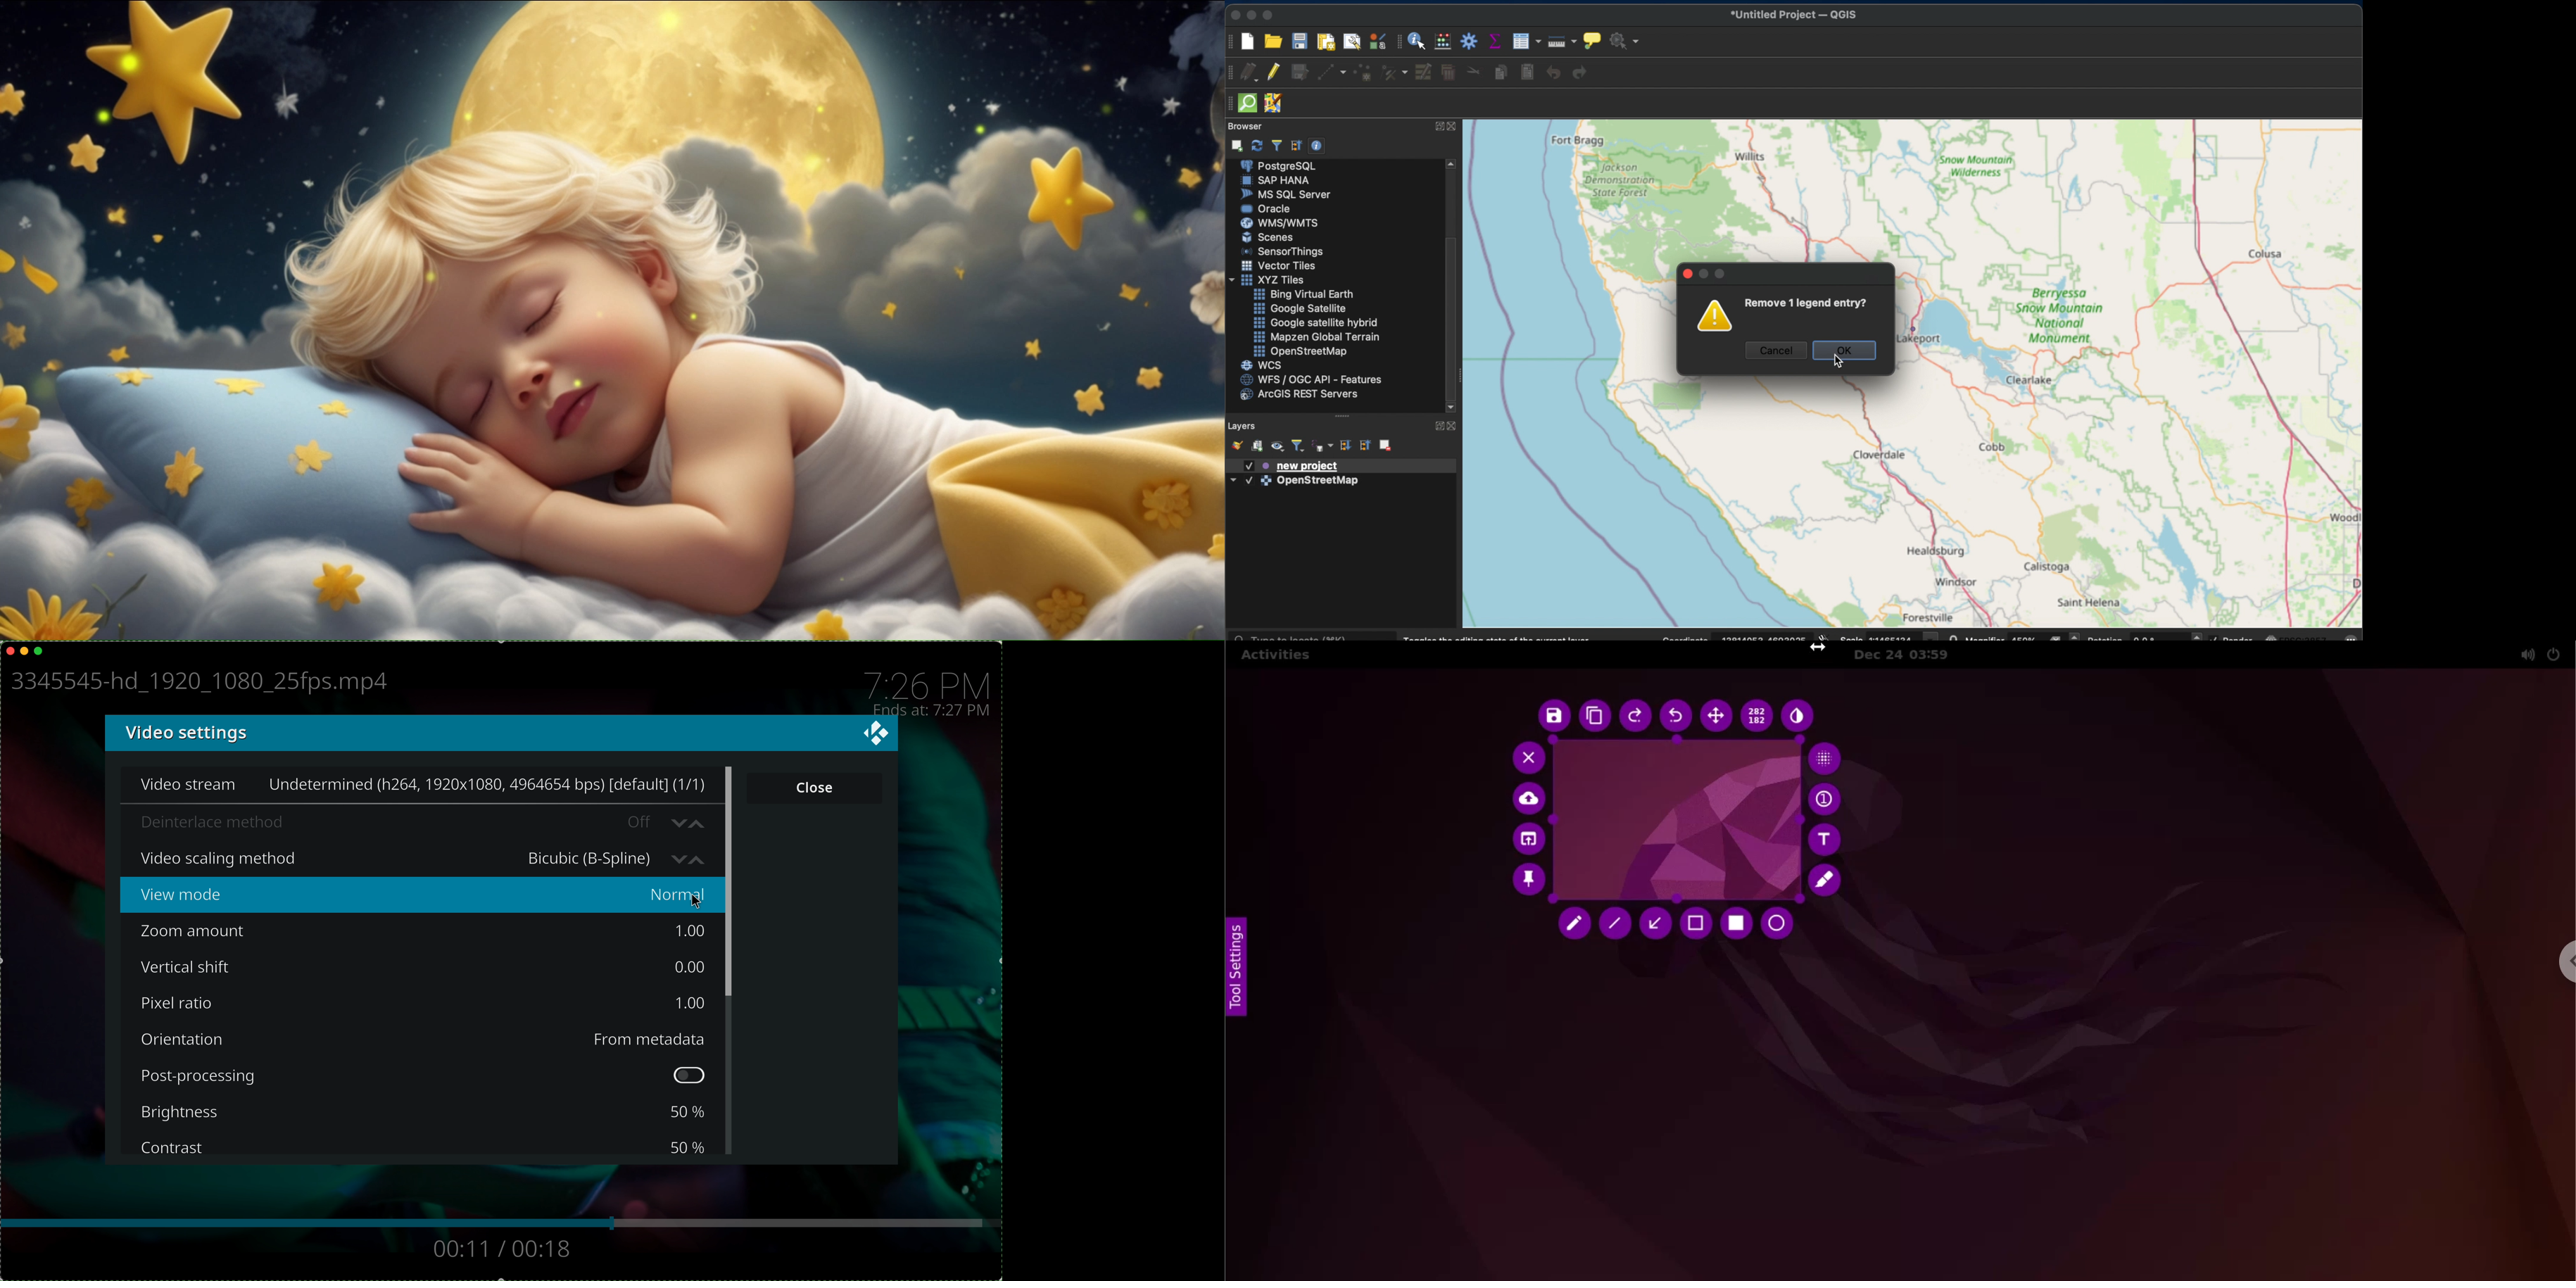  What do you see at coordinates (1315, 337) in the screenshot?
I see `mapzen global terrain` at bounding box center [1315, 337].